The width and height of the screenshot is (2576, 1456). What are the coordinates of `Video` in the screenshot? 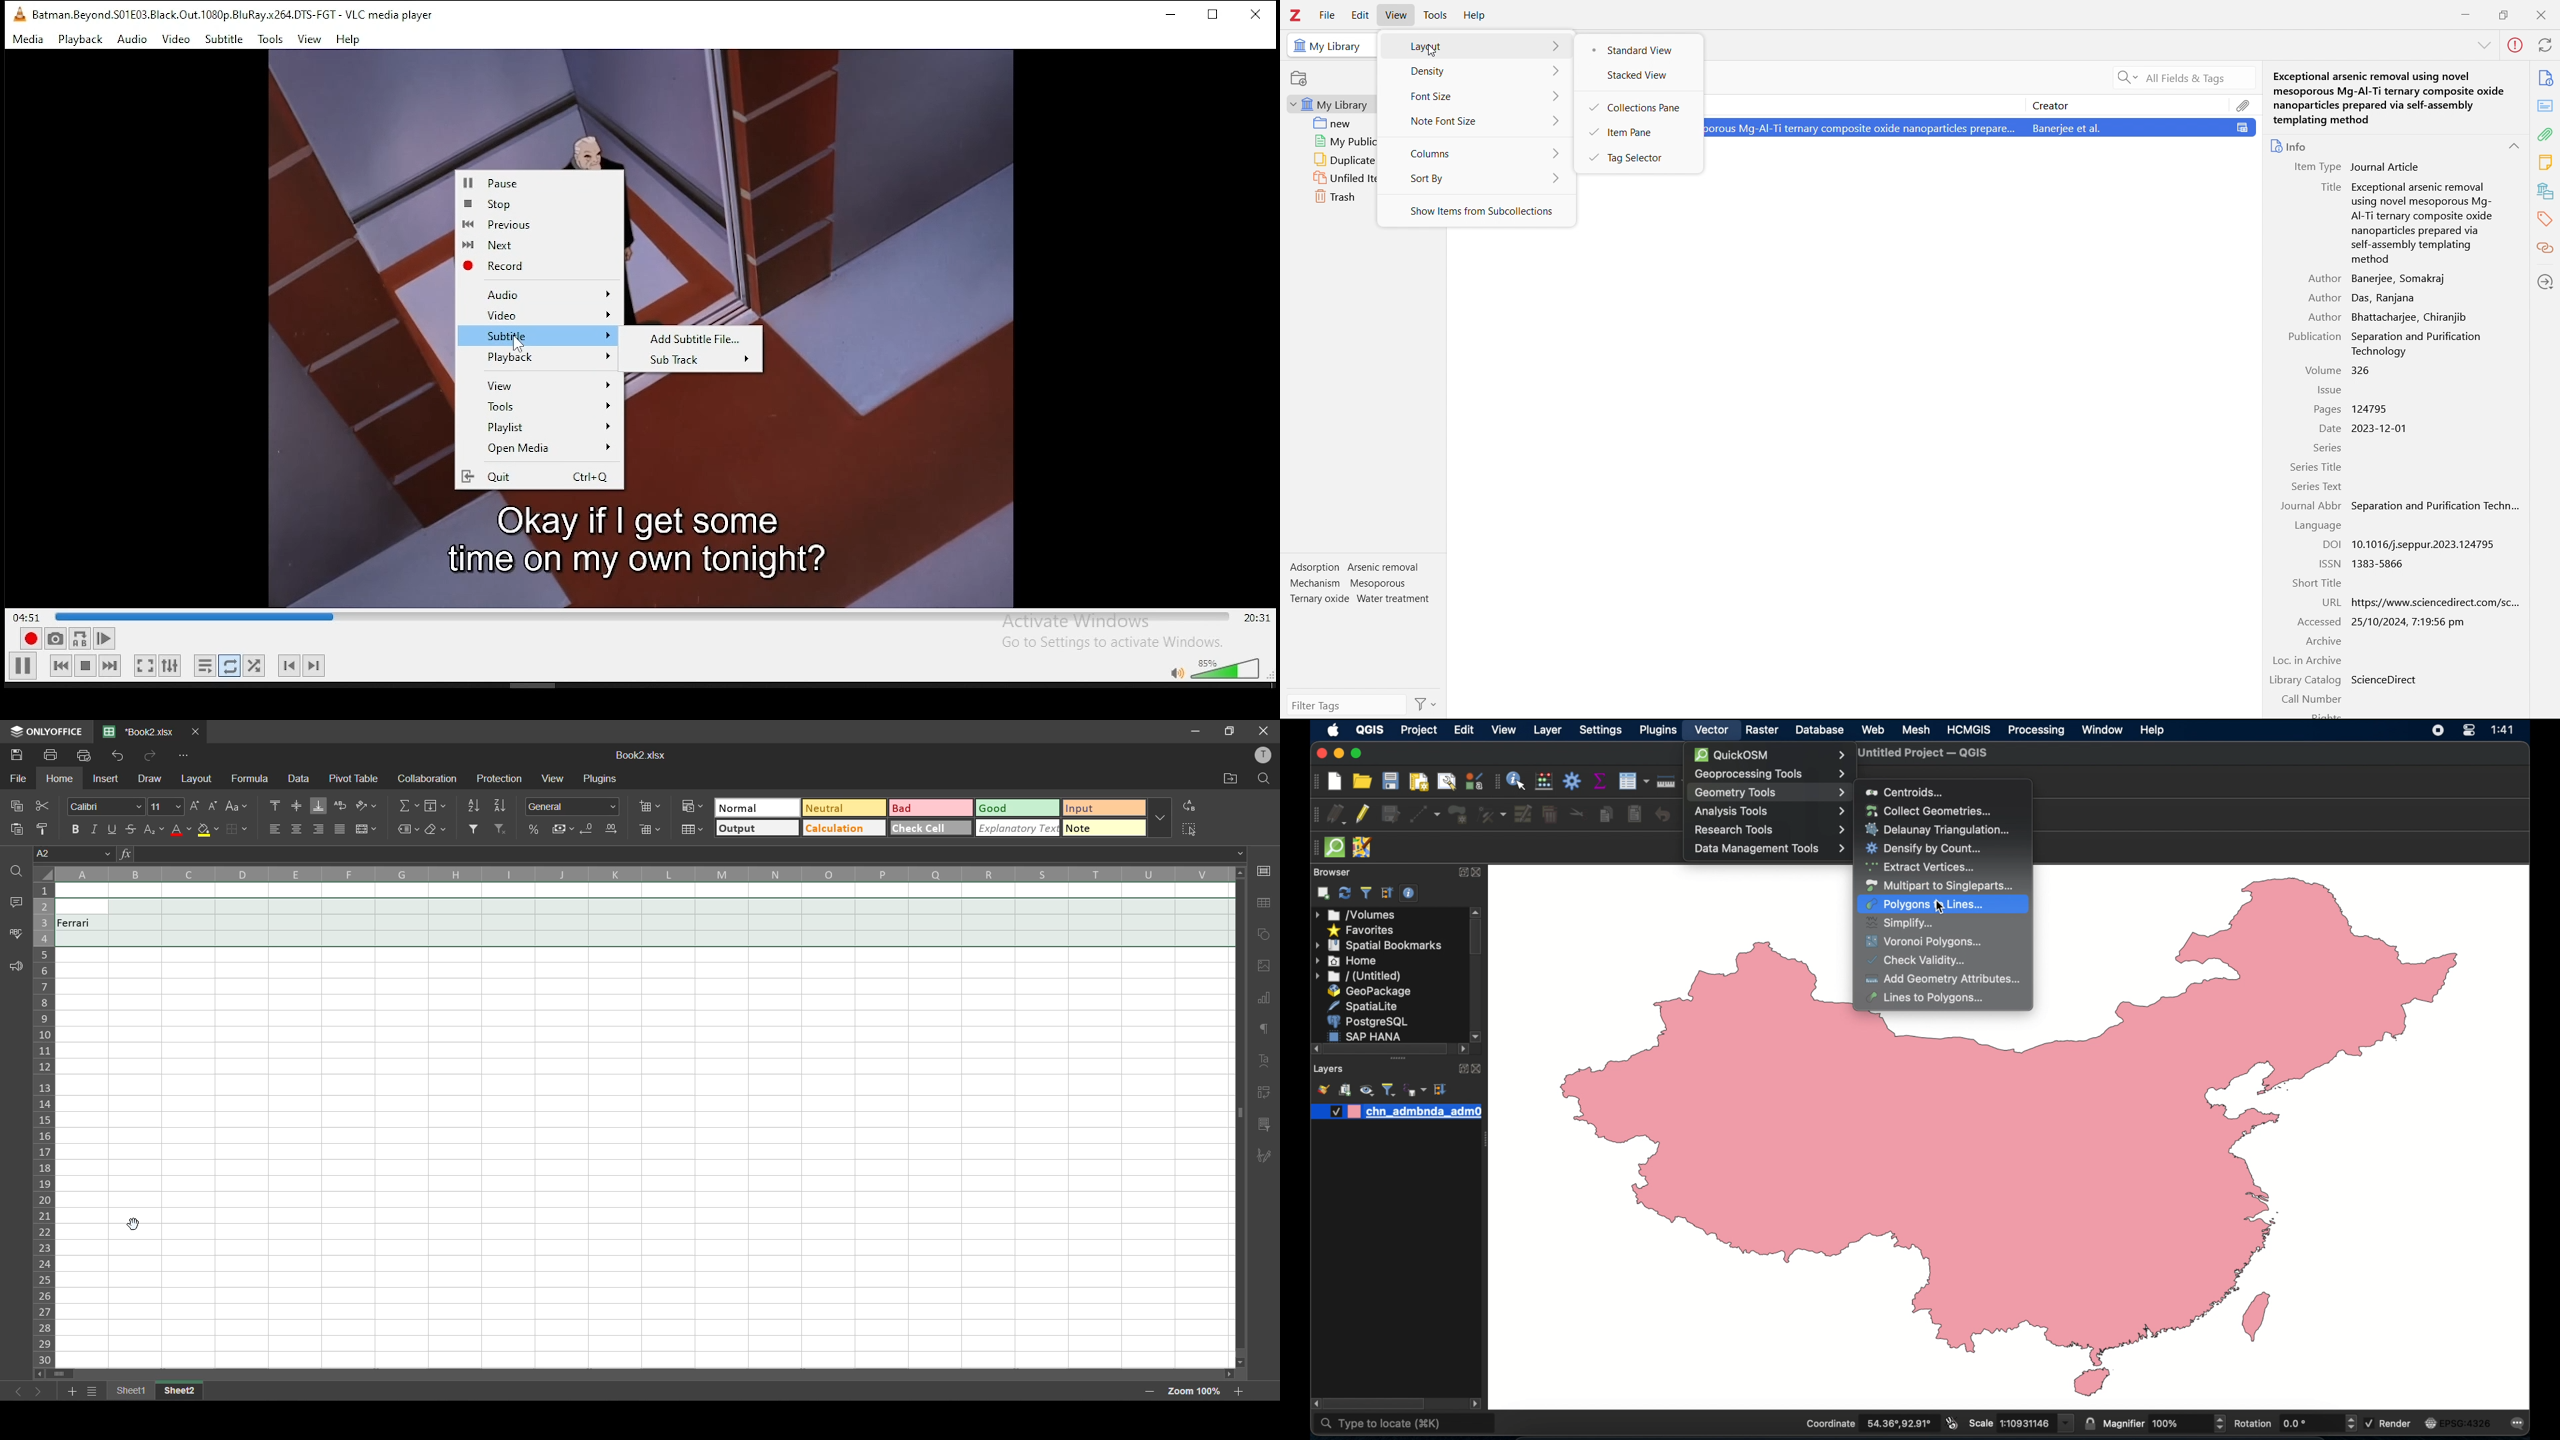 It's located at (175, 40).